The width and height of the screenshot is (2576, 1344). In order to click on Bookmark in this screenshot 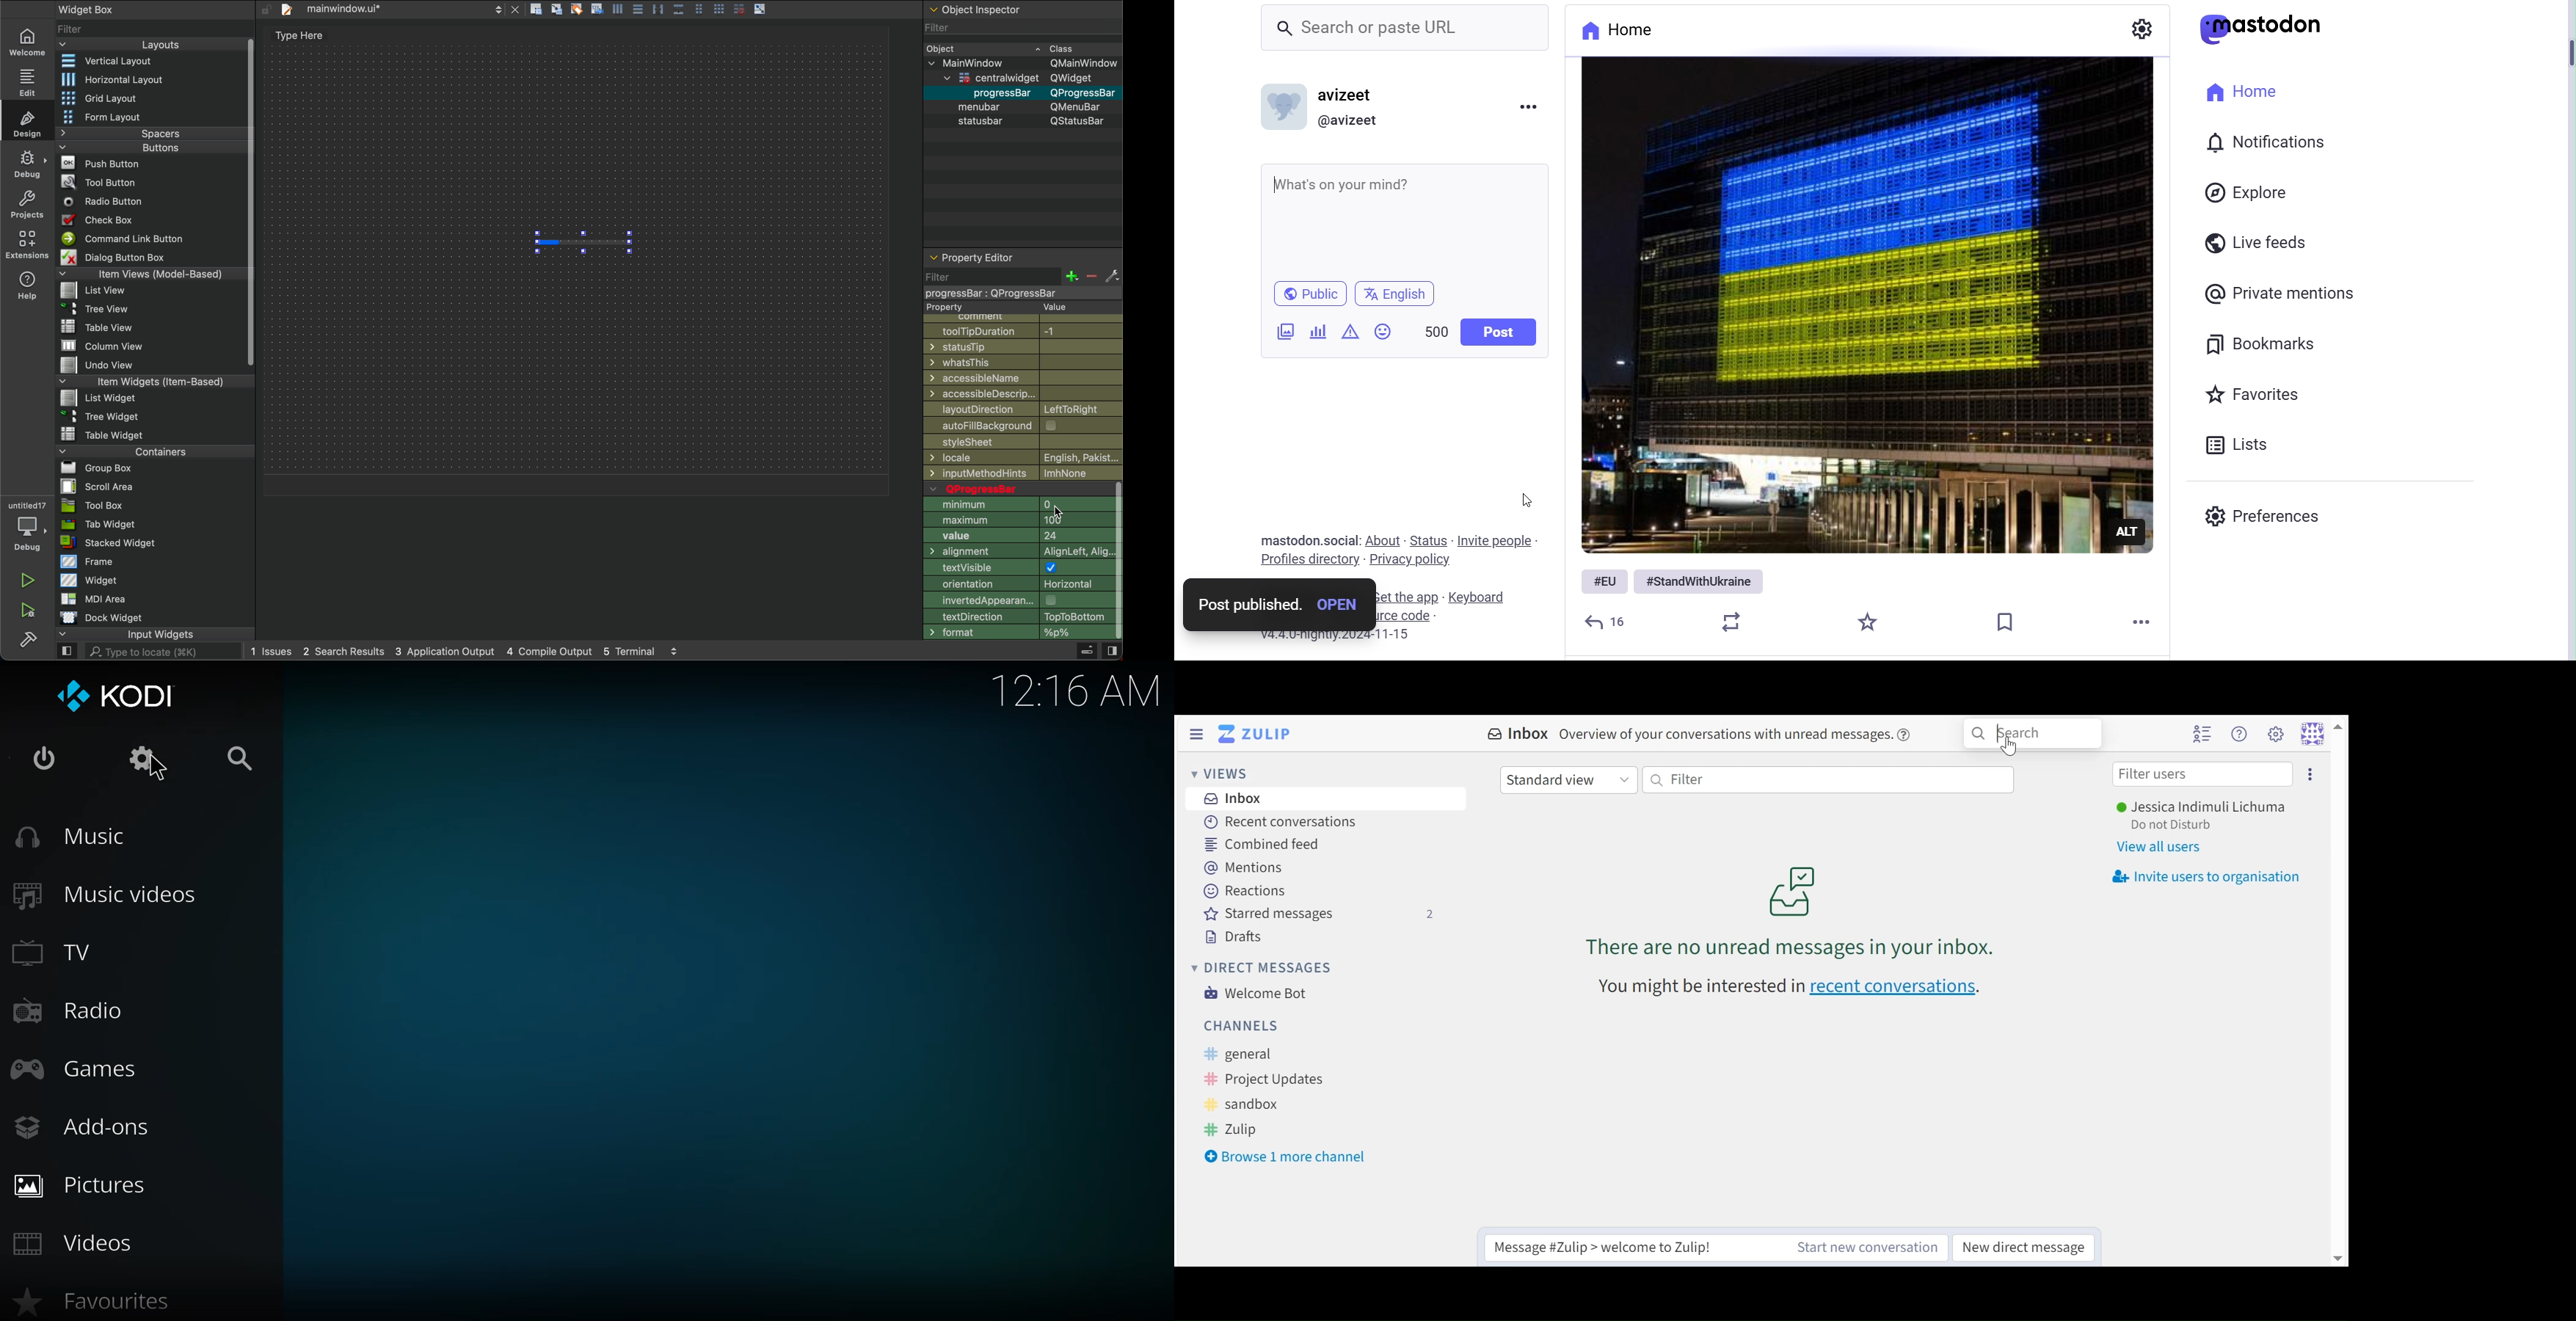, I will do `click(2006, 619)`.